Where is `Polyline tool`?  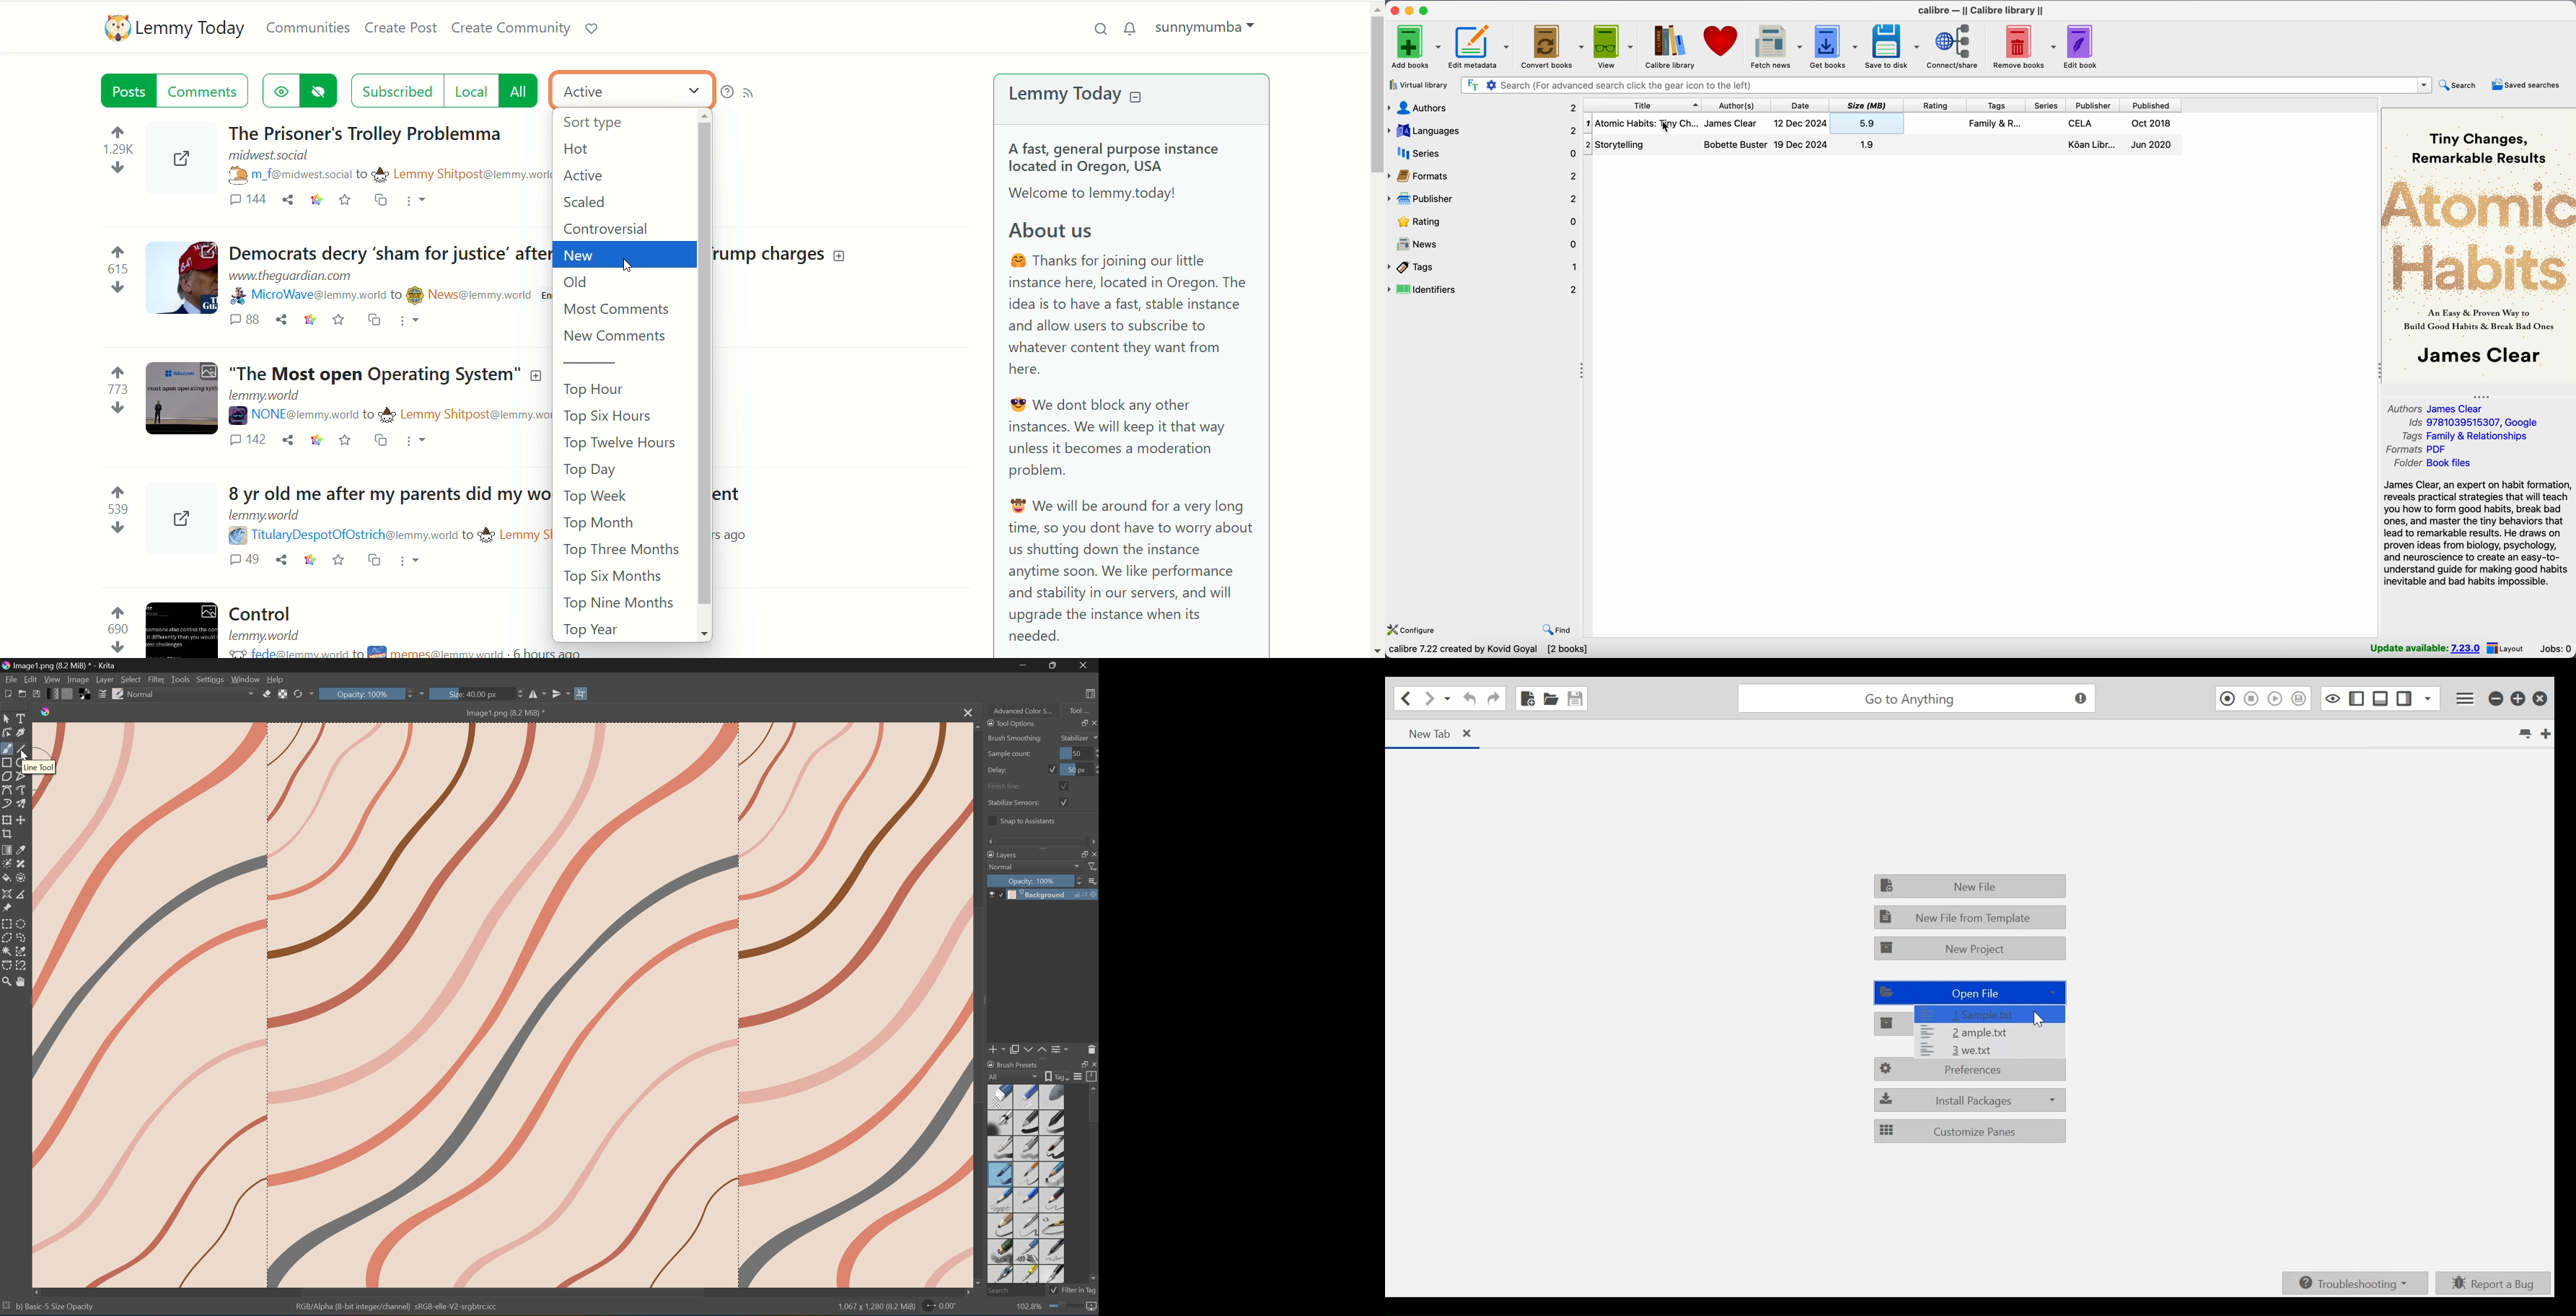
Polyline tool is located at coordinates (21, 777).